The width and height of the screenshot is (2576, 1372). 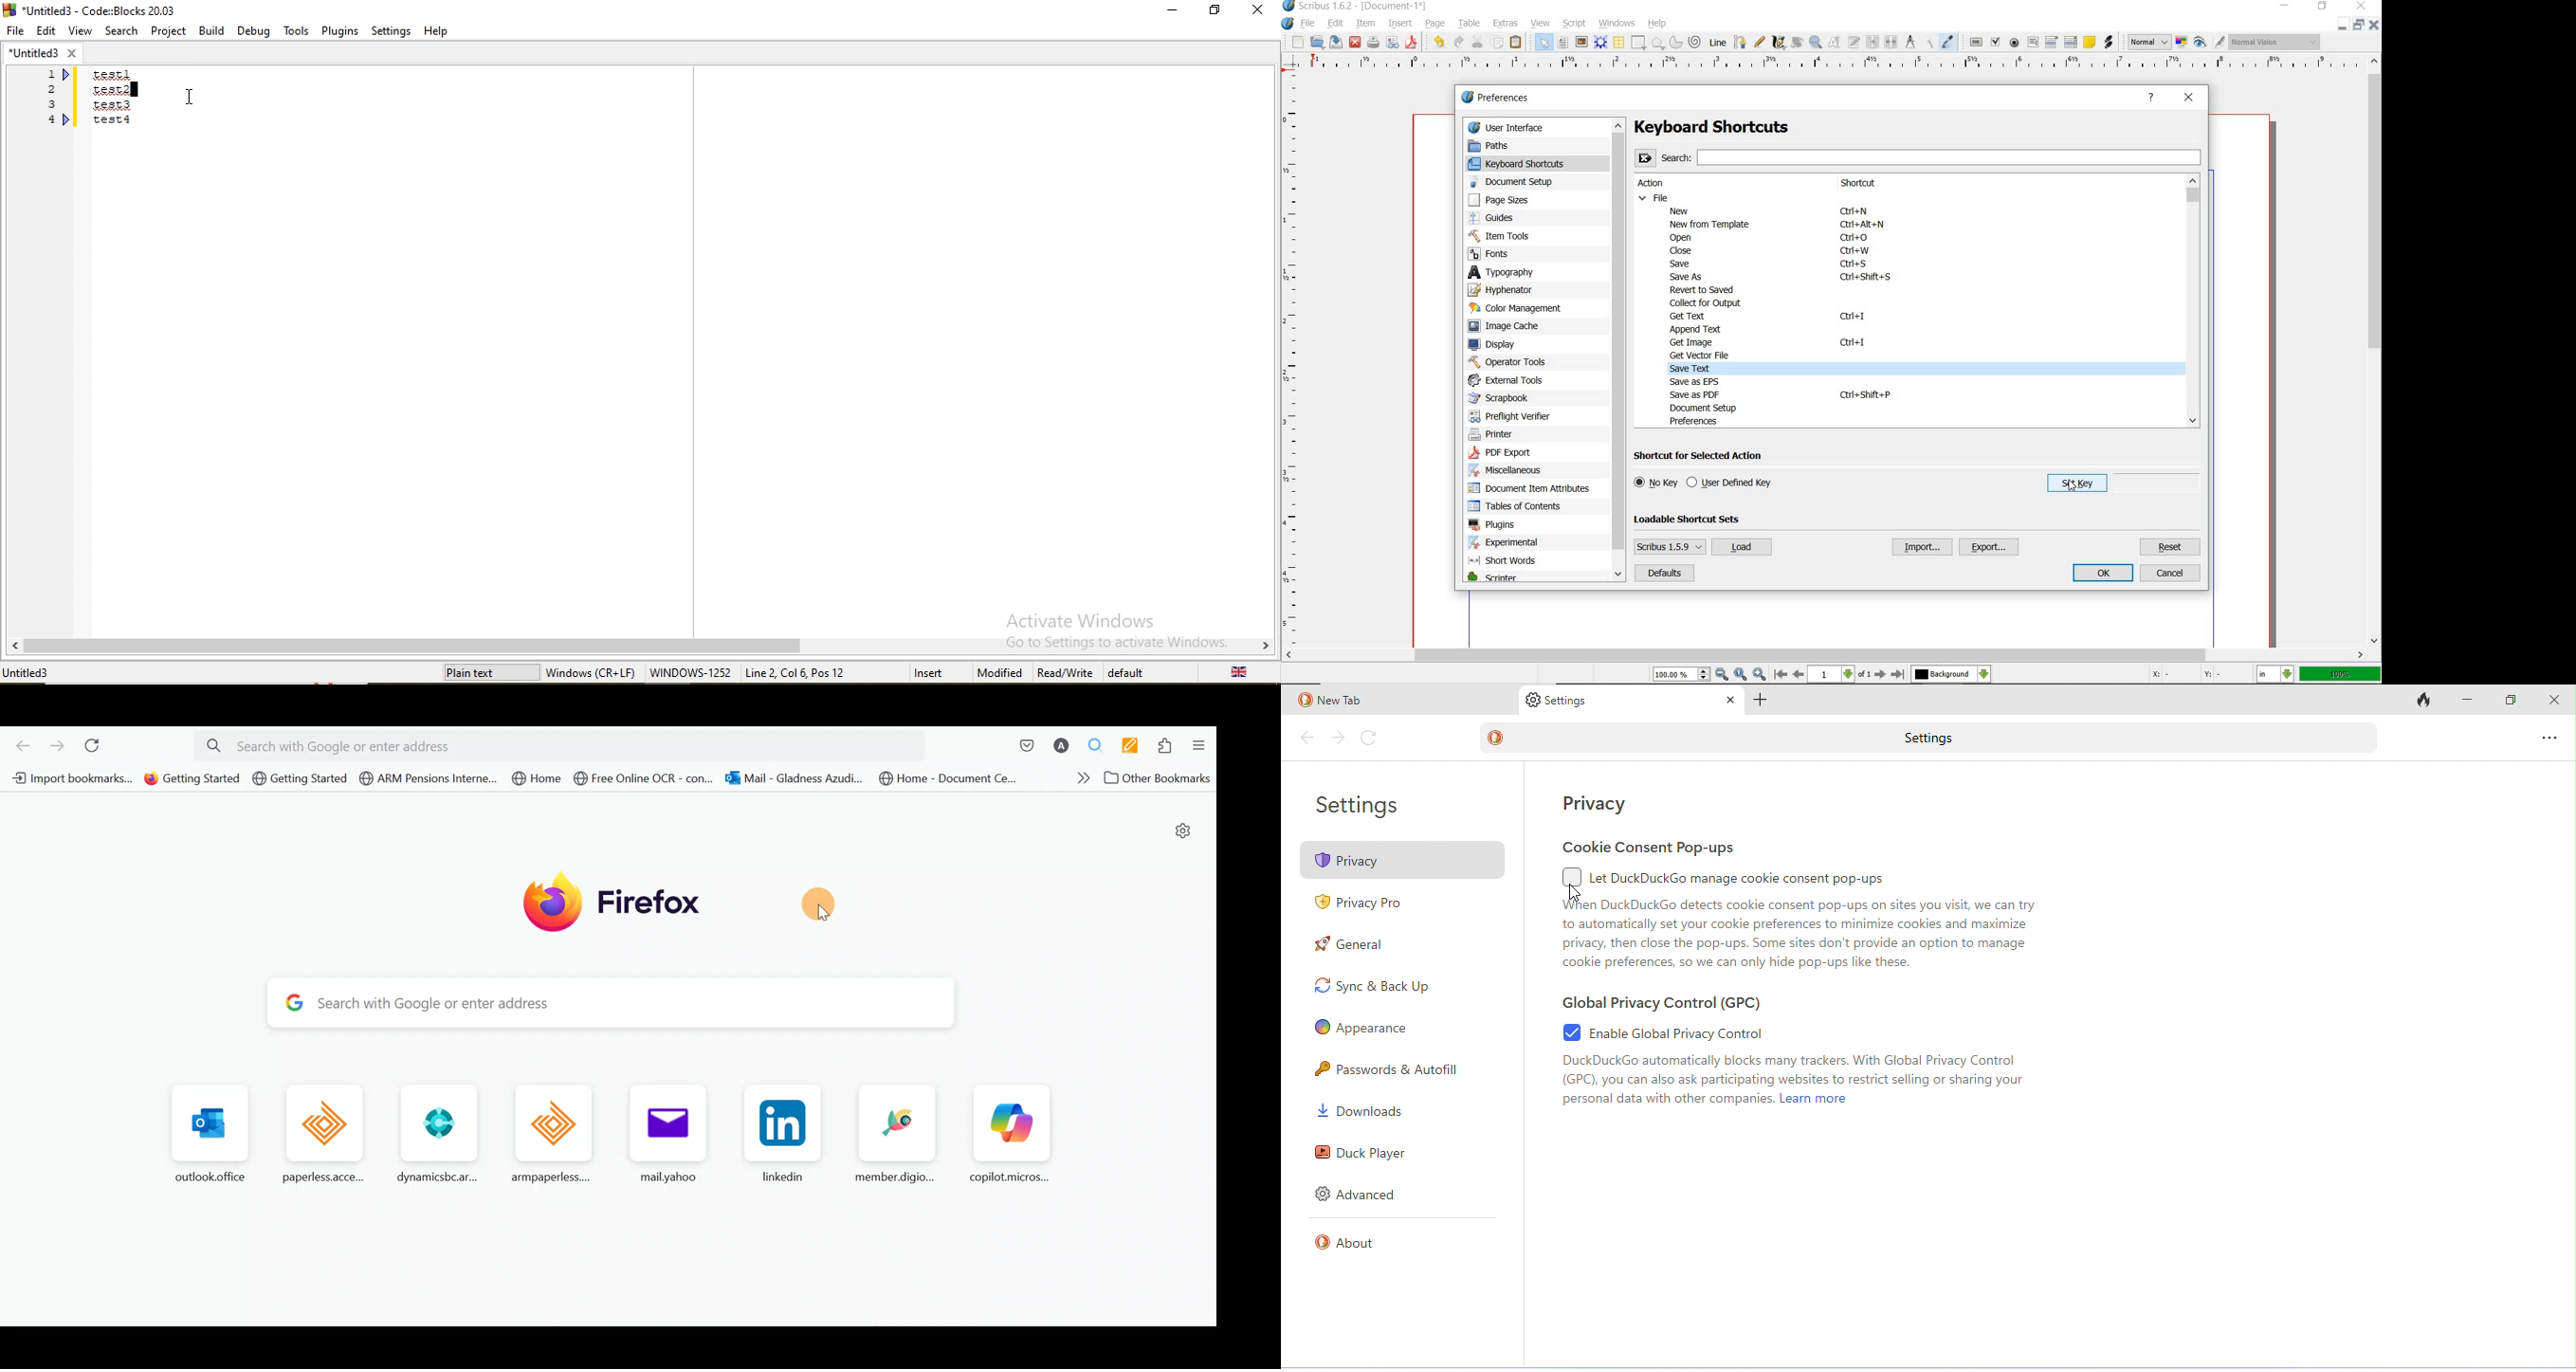 I want to click on Personalize new tab, so click(x=1183, y=831).